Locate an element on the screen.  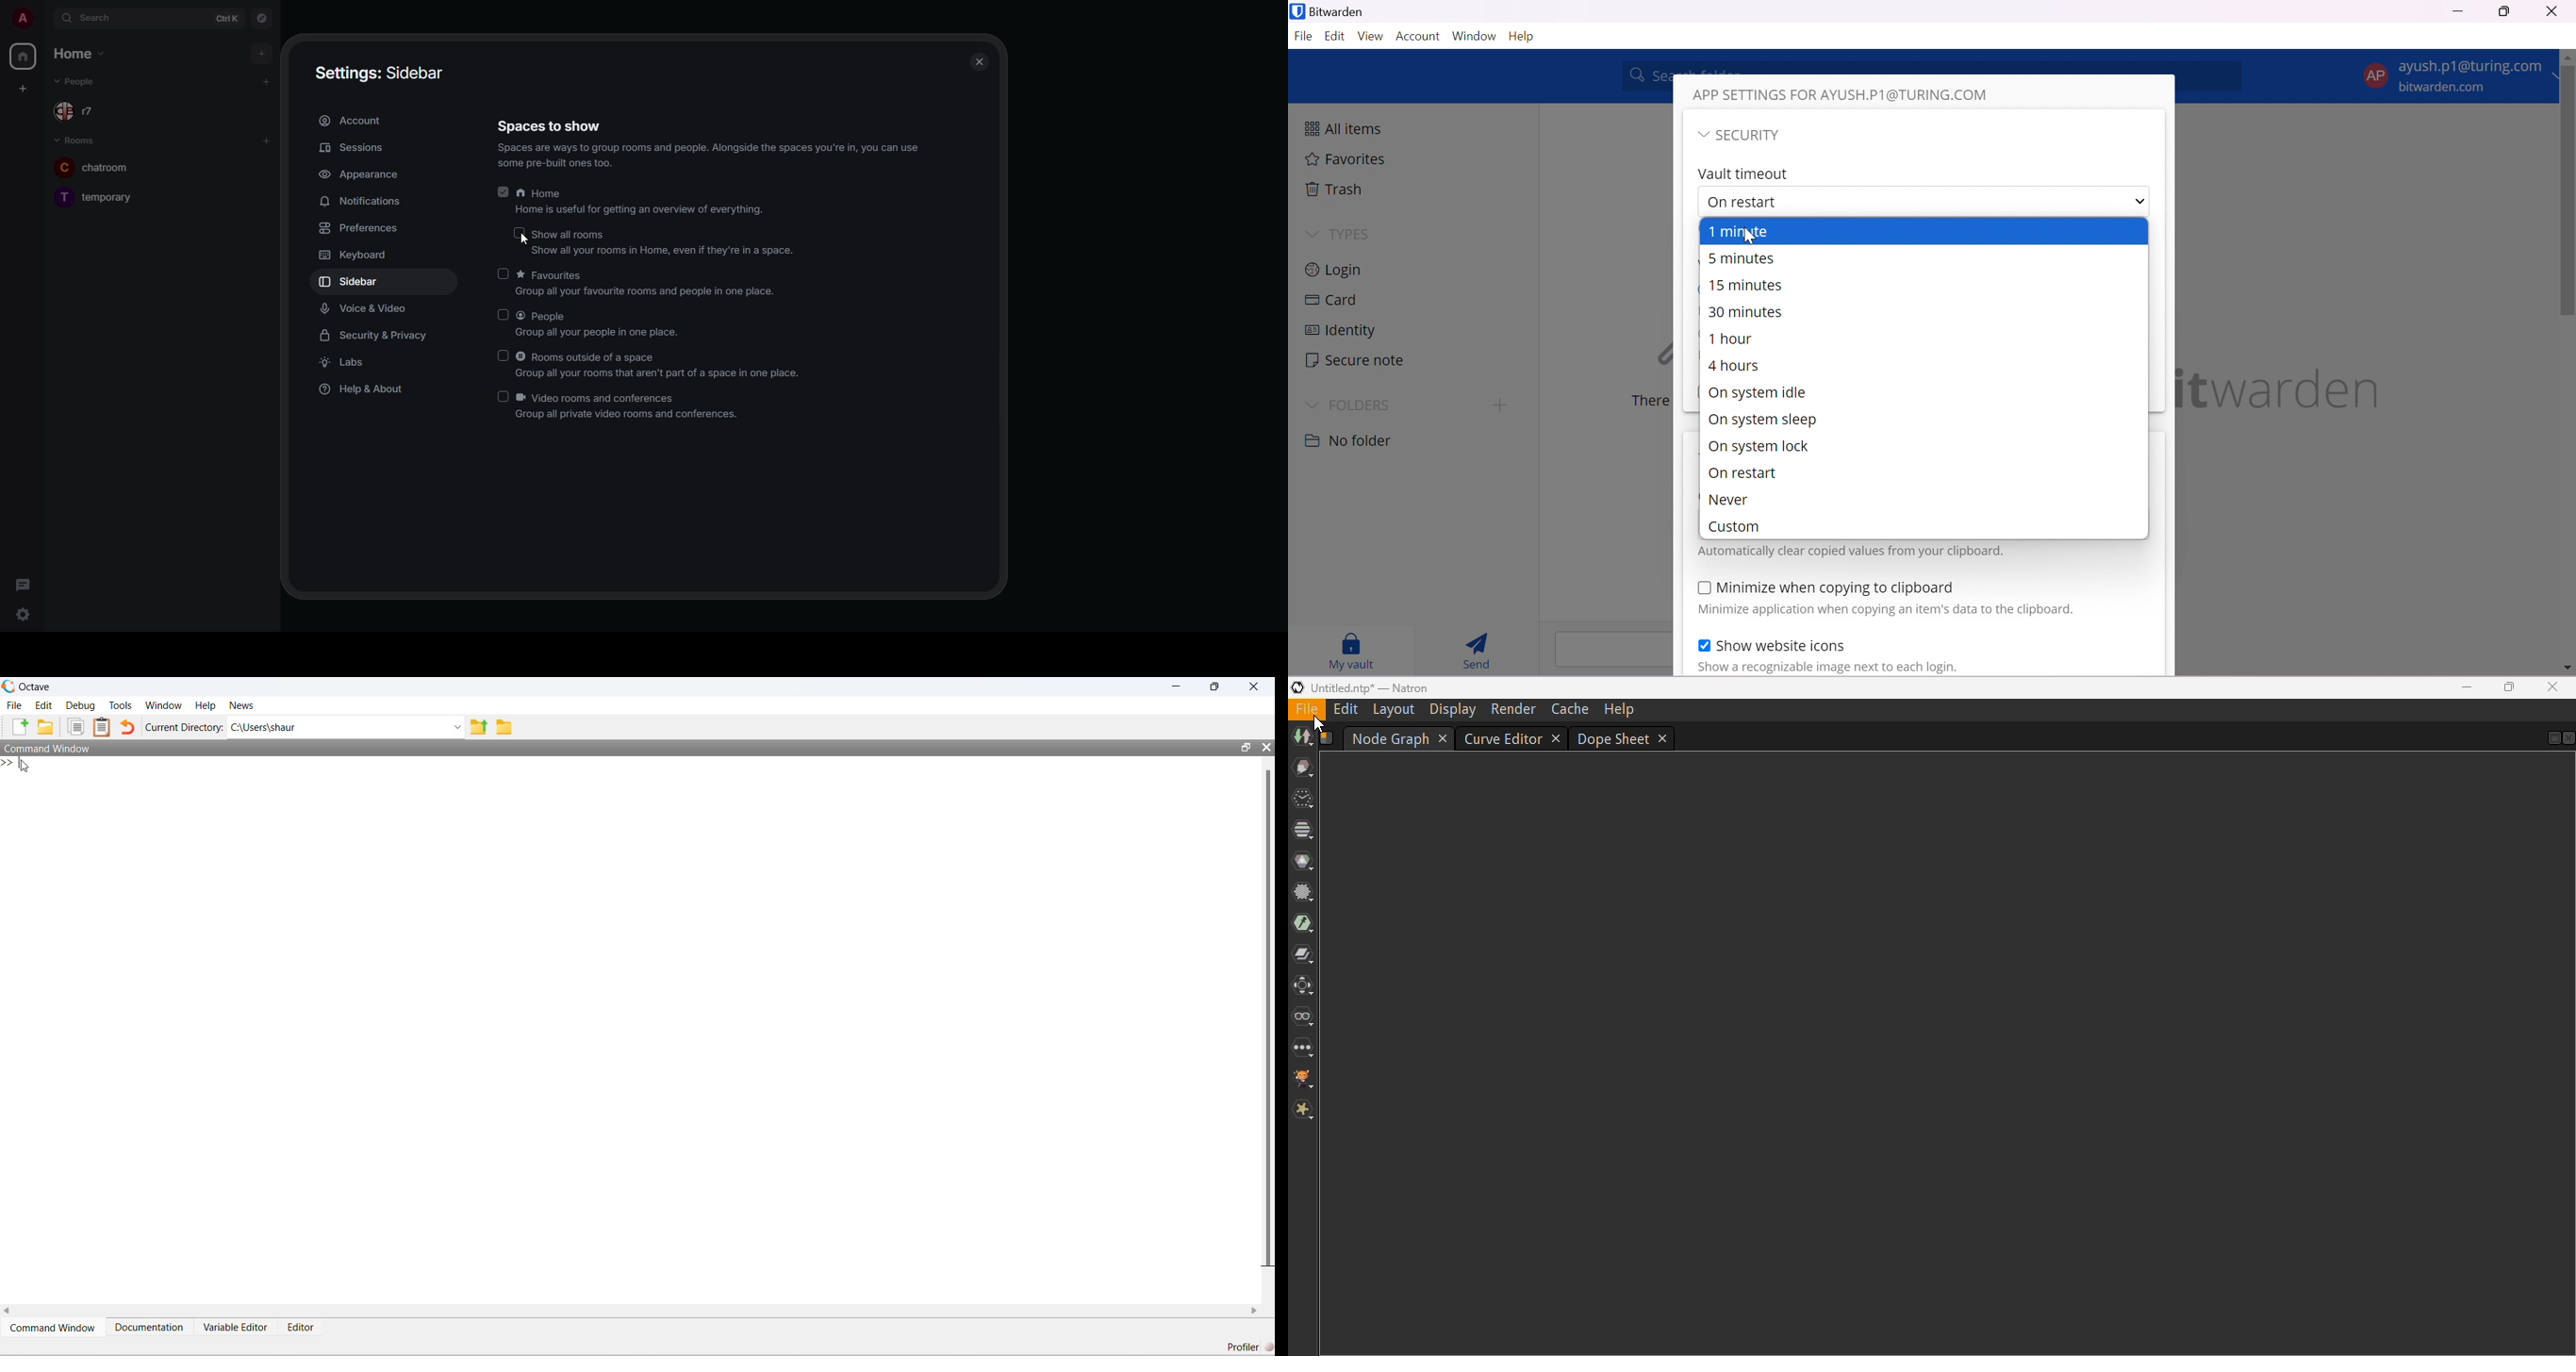
SECURITY is located at coordinates (1752, 136).